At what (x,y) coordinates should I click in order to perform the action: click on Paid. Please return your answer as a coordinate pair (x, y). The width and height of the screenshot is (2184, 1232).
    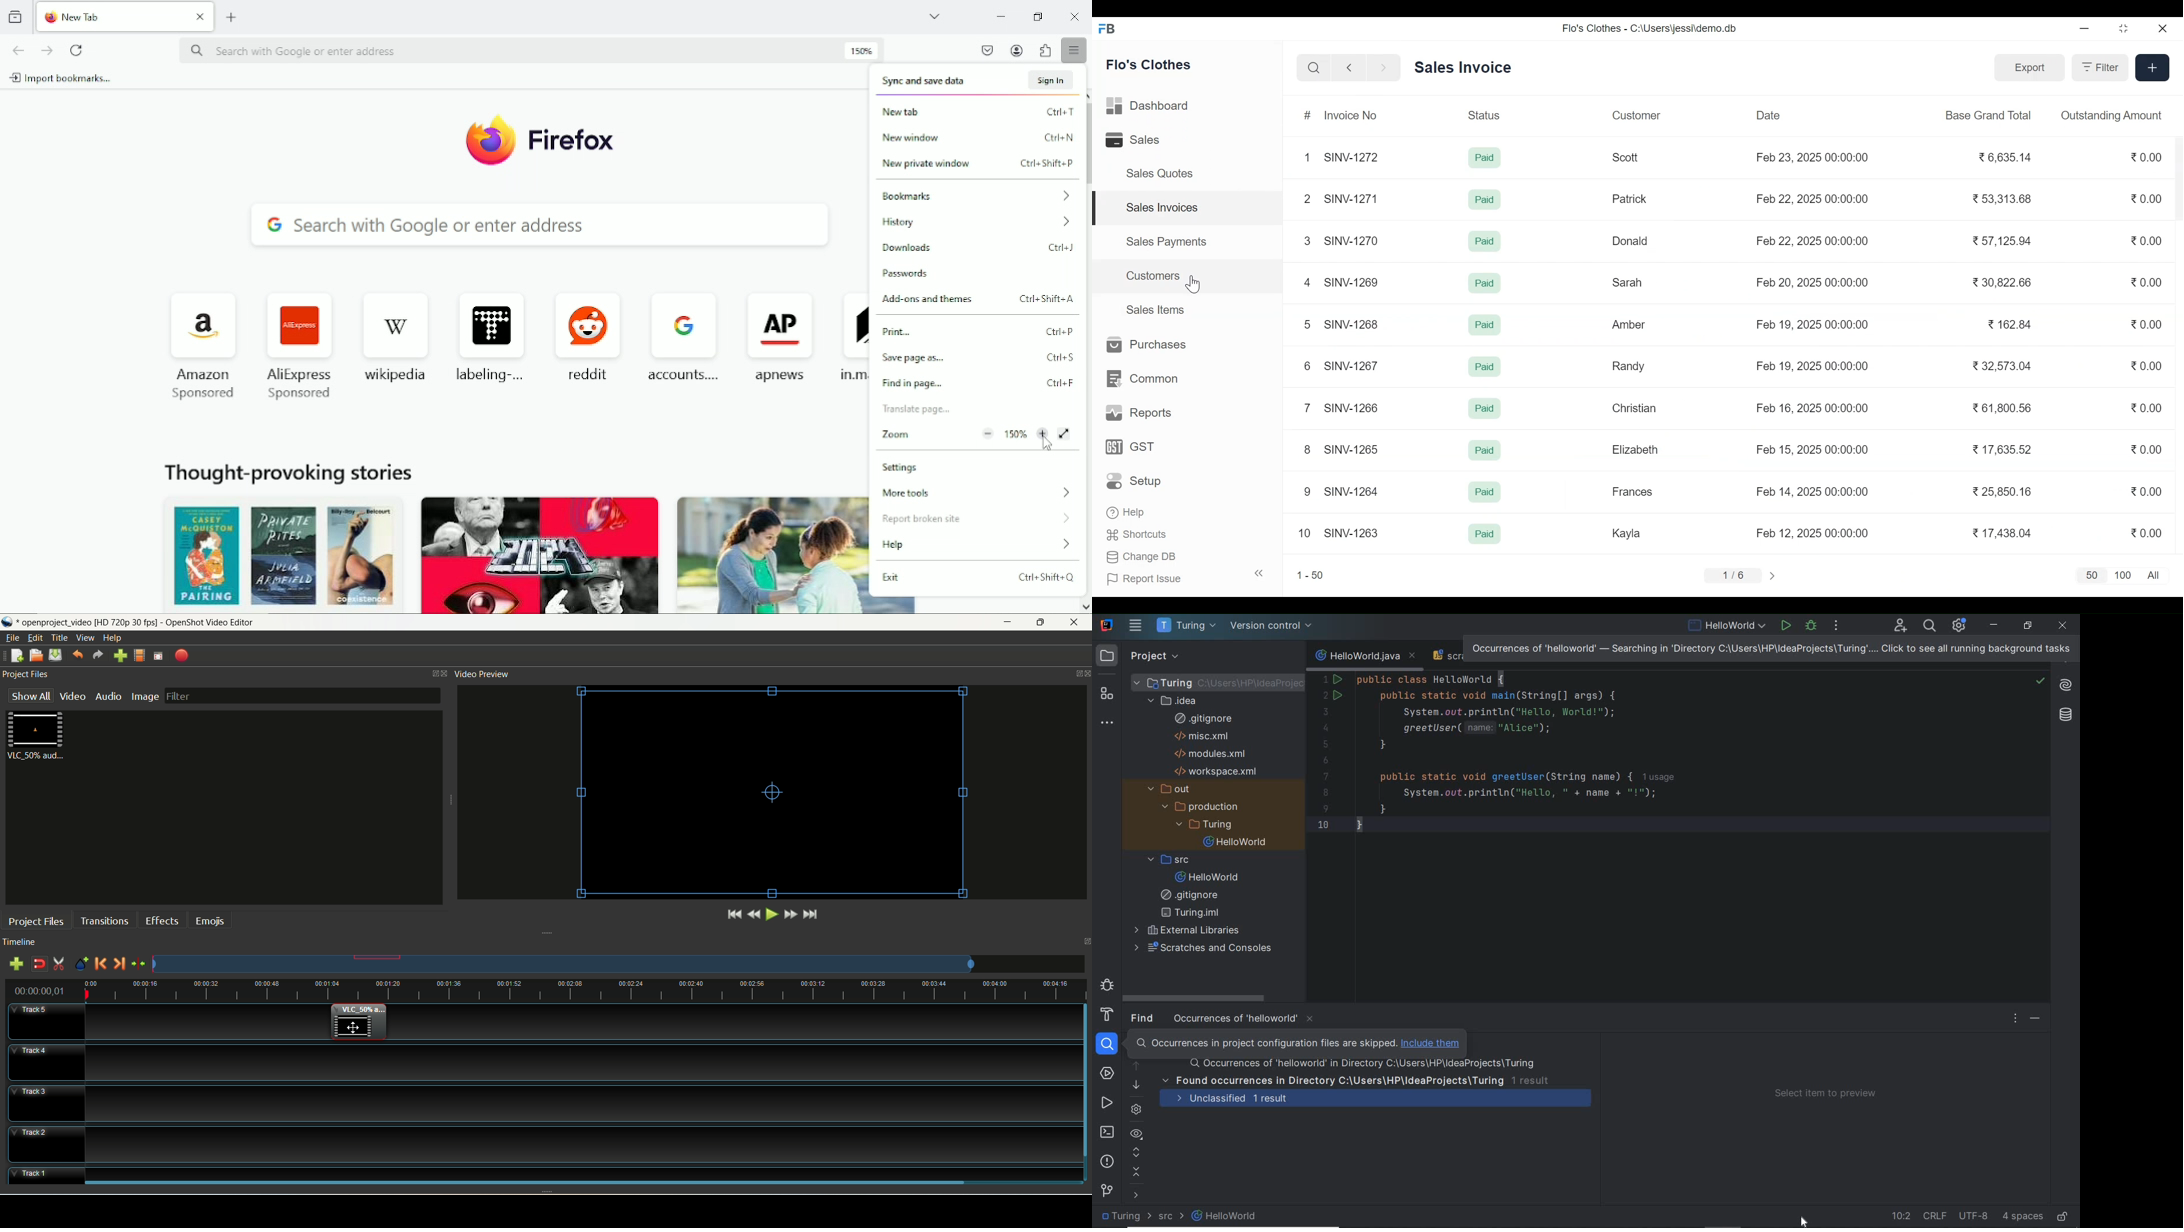
    Looking at the image, I should click on (1484, 408).